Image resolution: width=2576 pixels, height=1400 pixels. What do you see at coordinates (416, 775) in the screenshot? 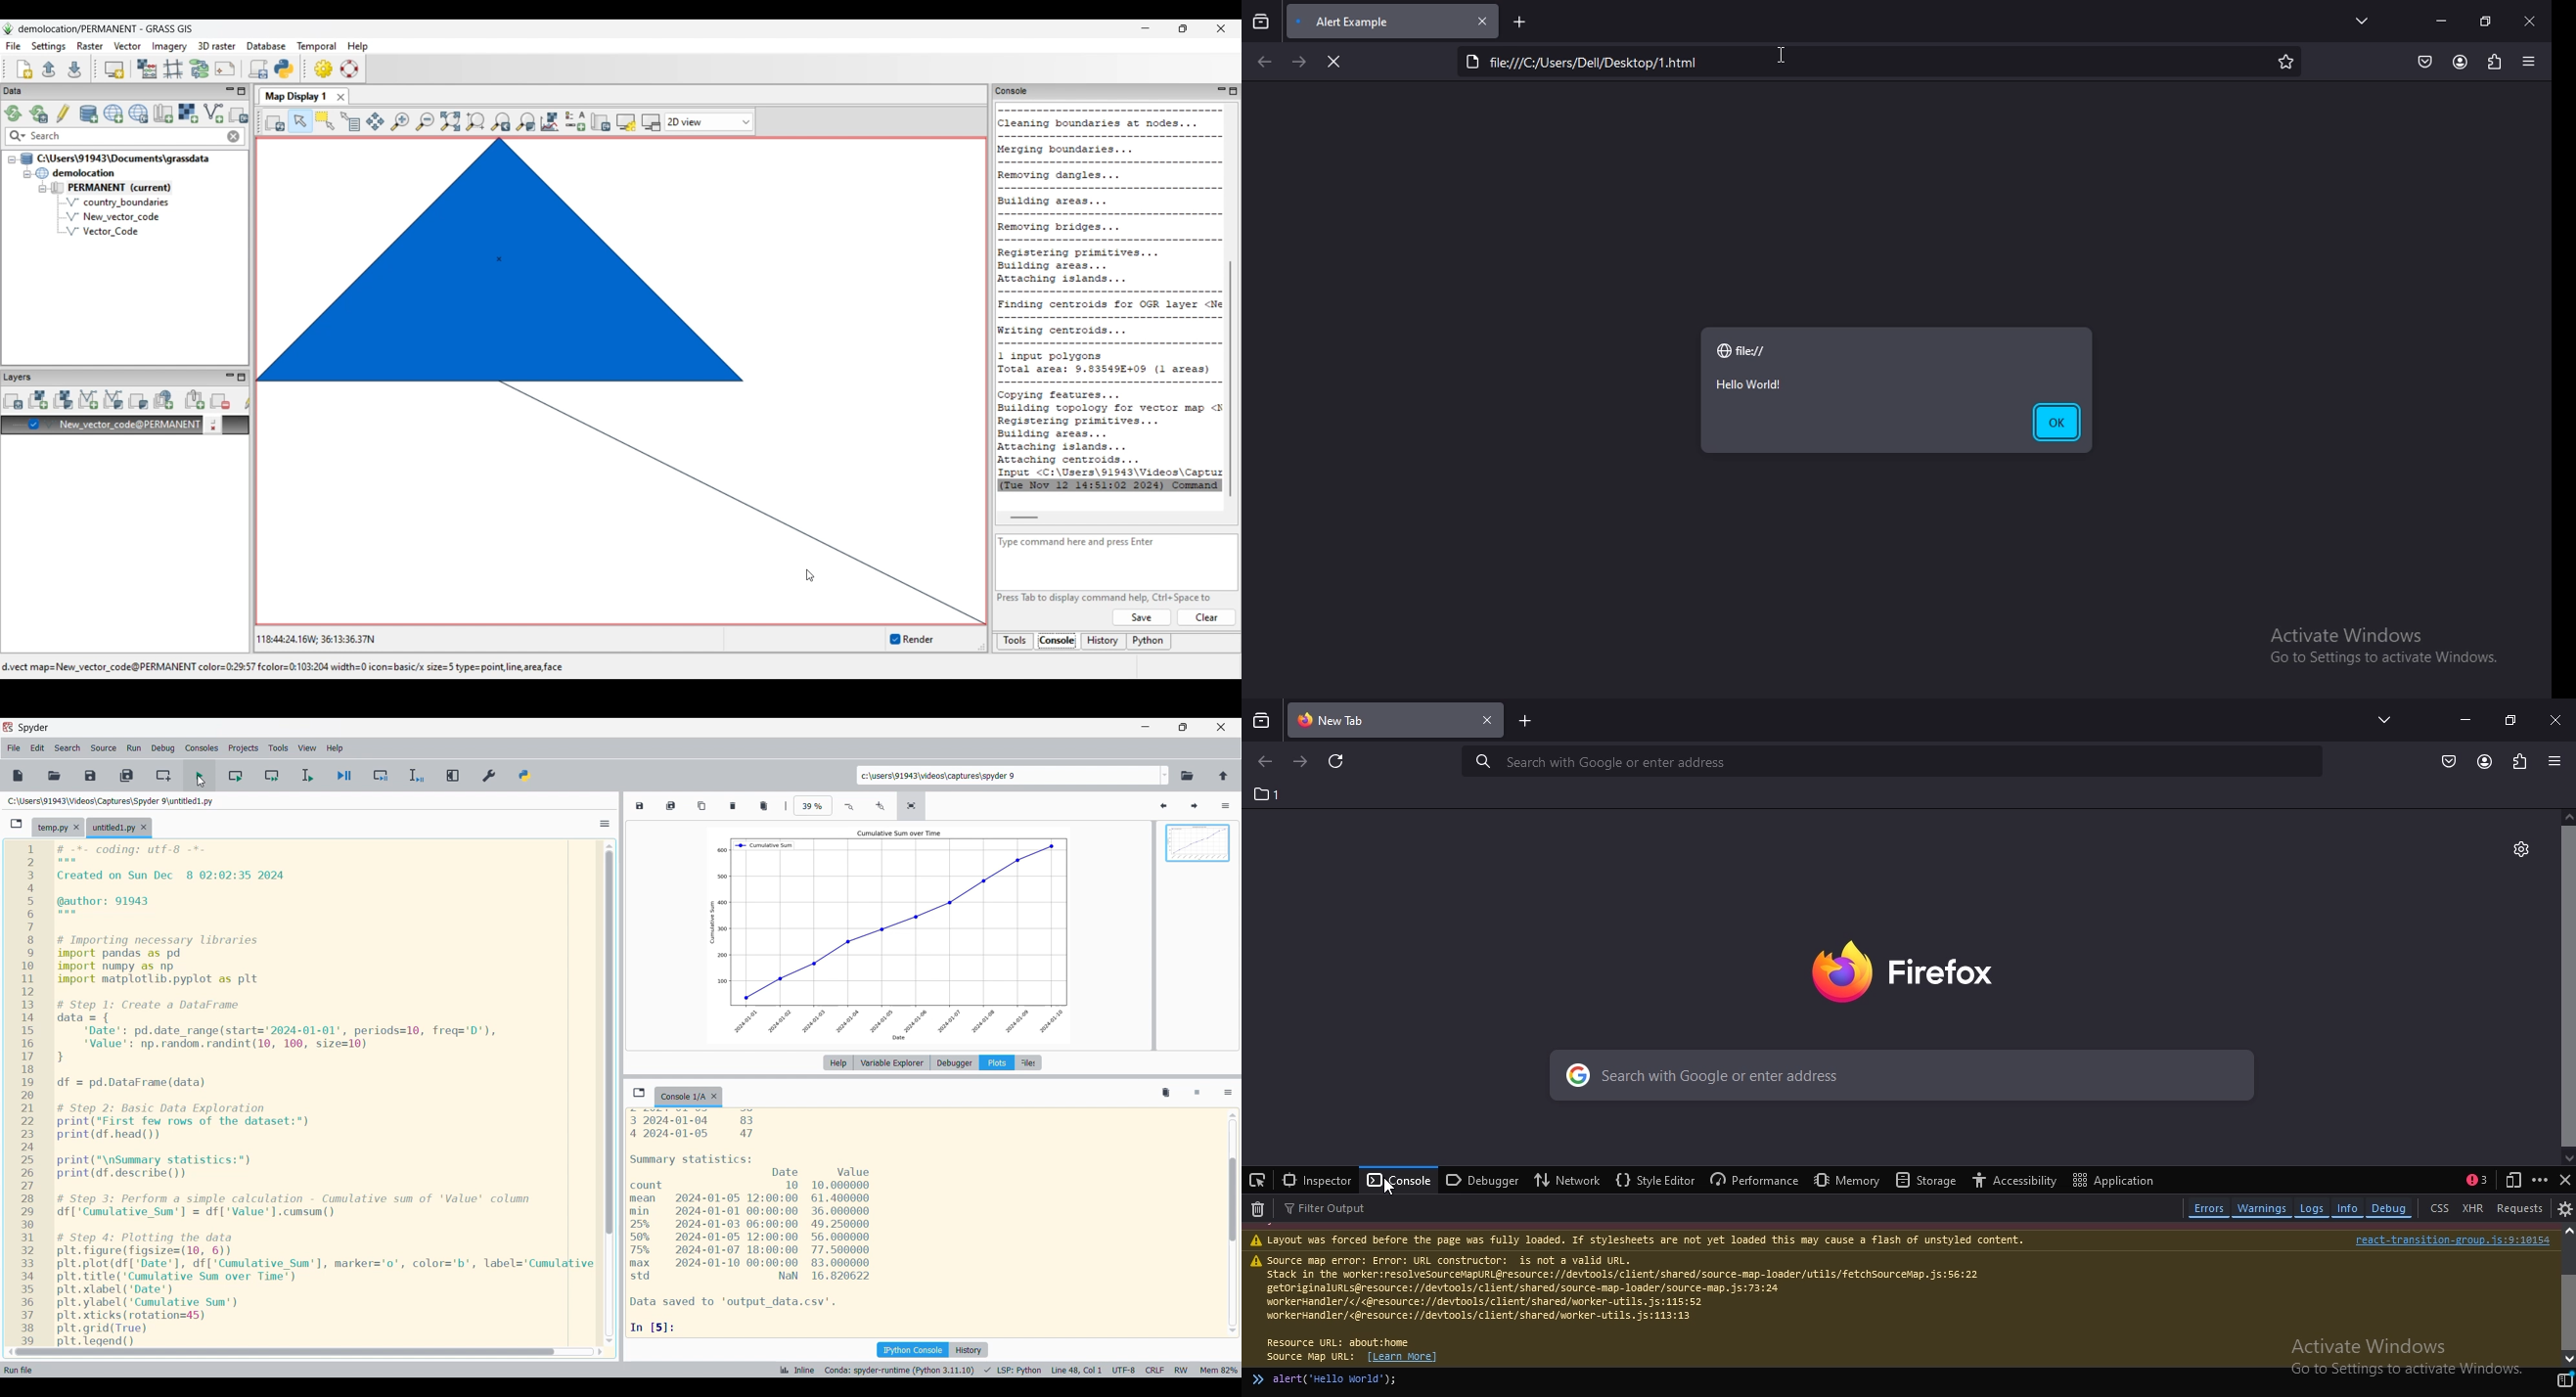
I see `Debug selection/current line` at bounding box center [416, 775].